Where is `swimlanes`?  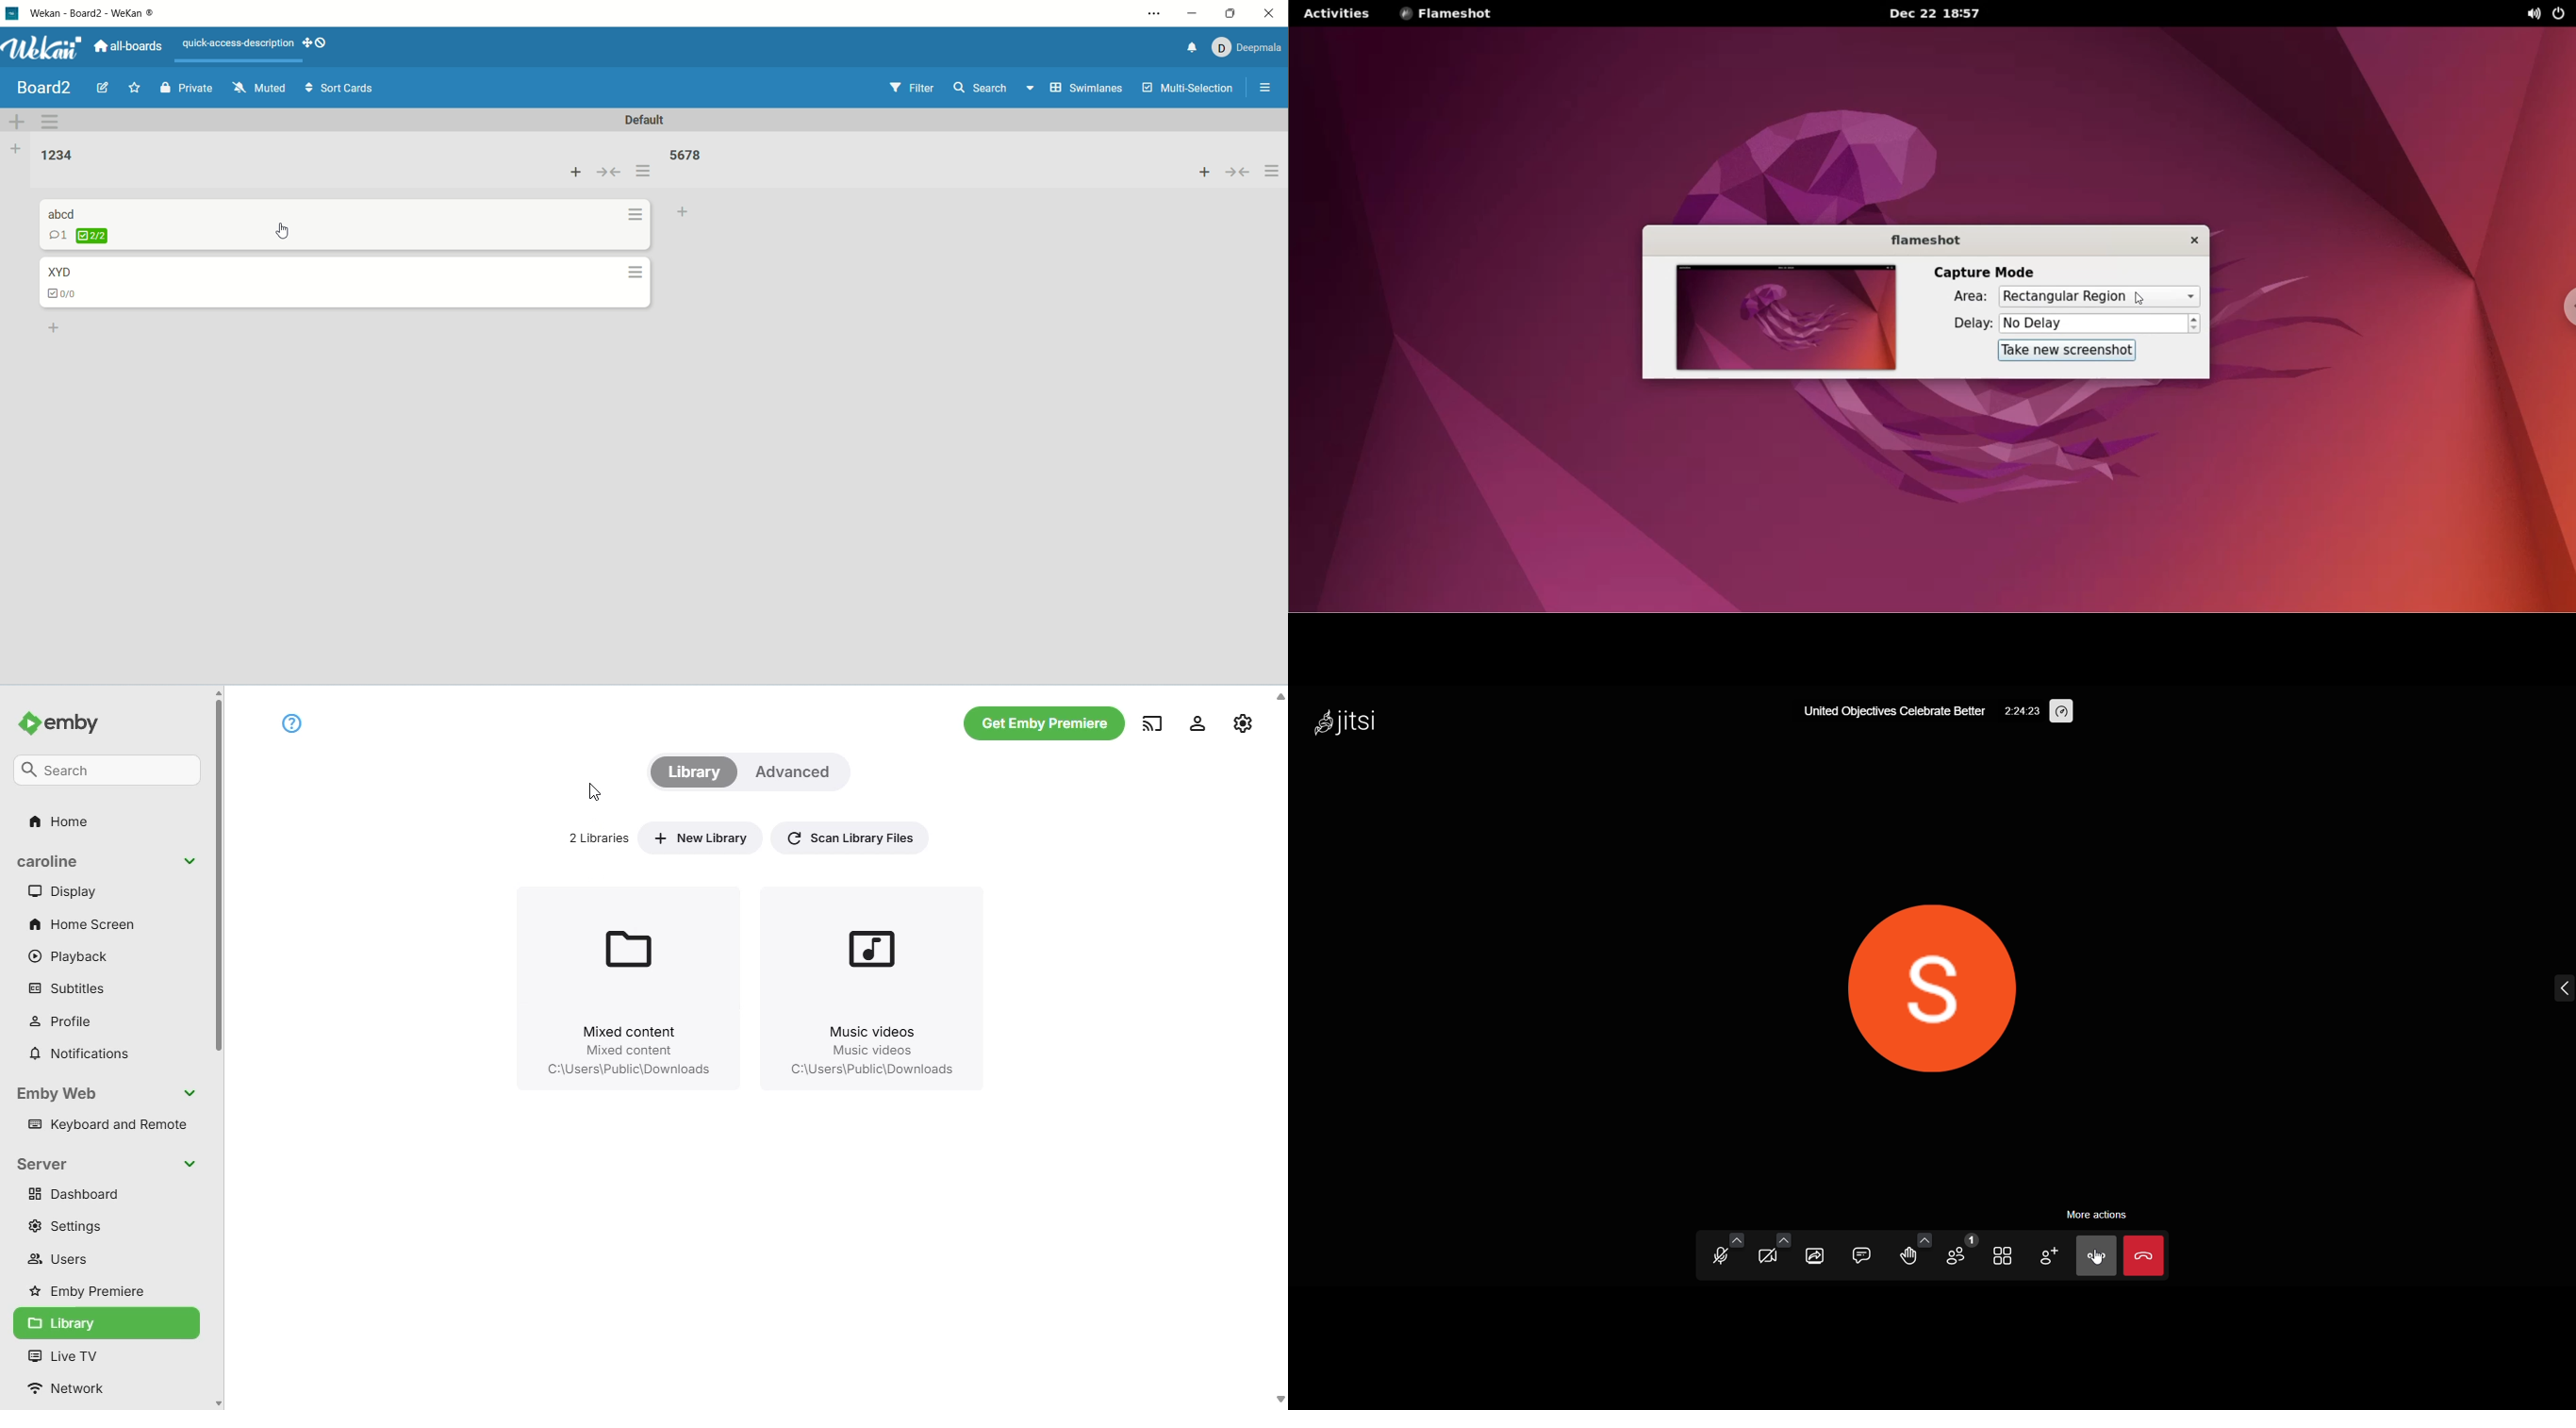 swimlanes is located at coordinates (1085, 89).